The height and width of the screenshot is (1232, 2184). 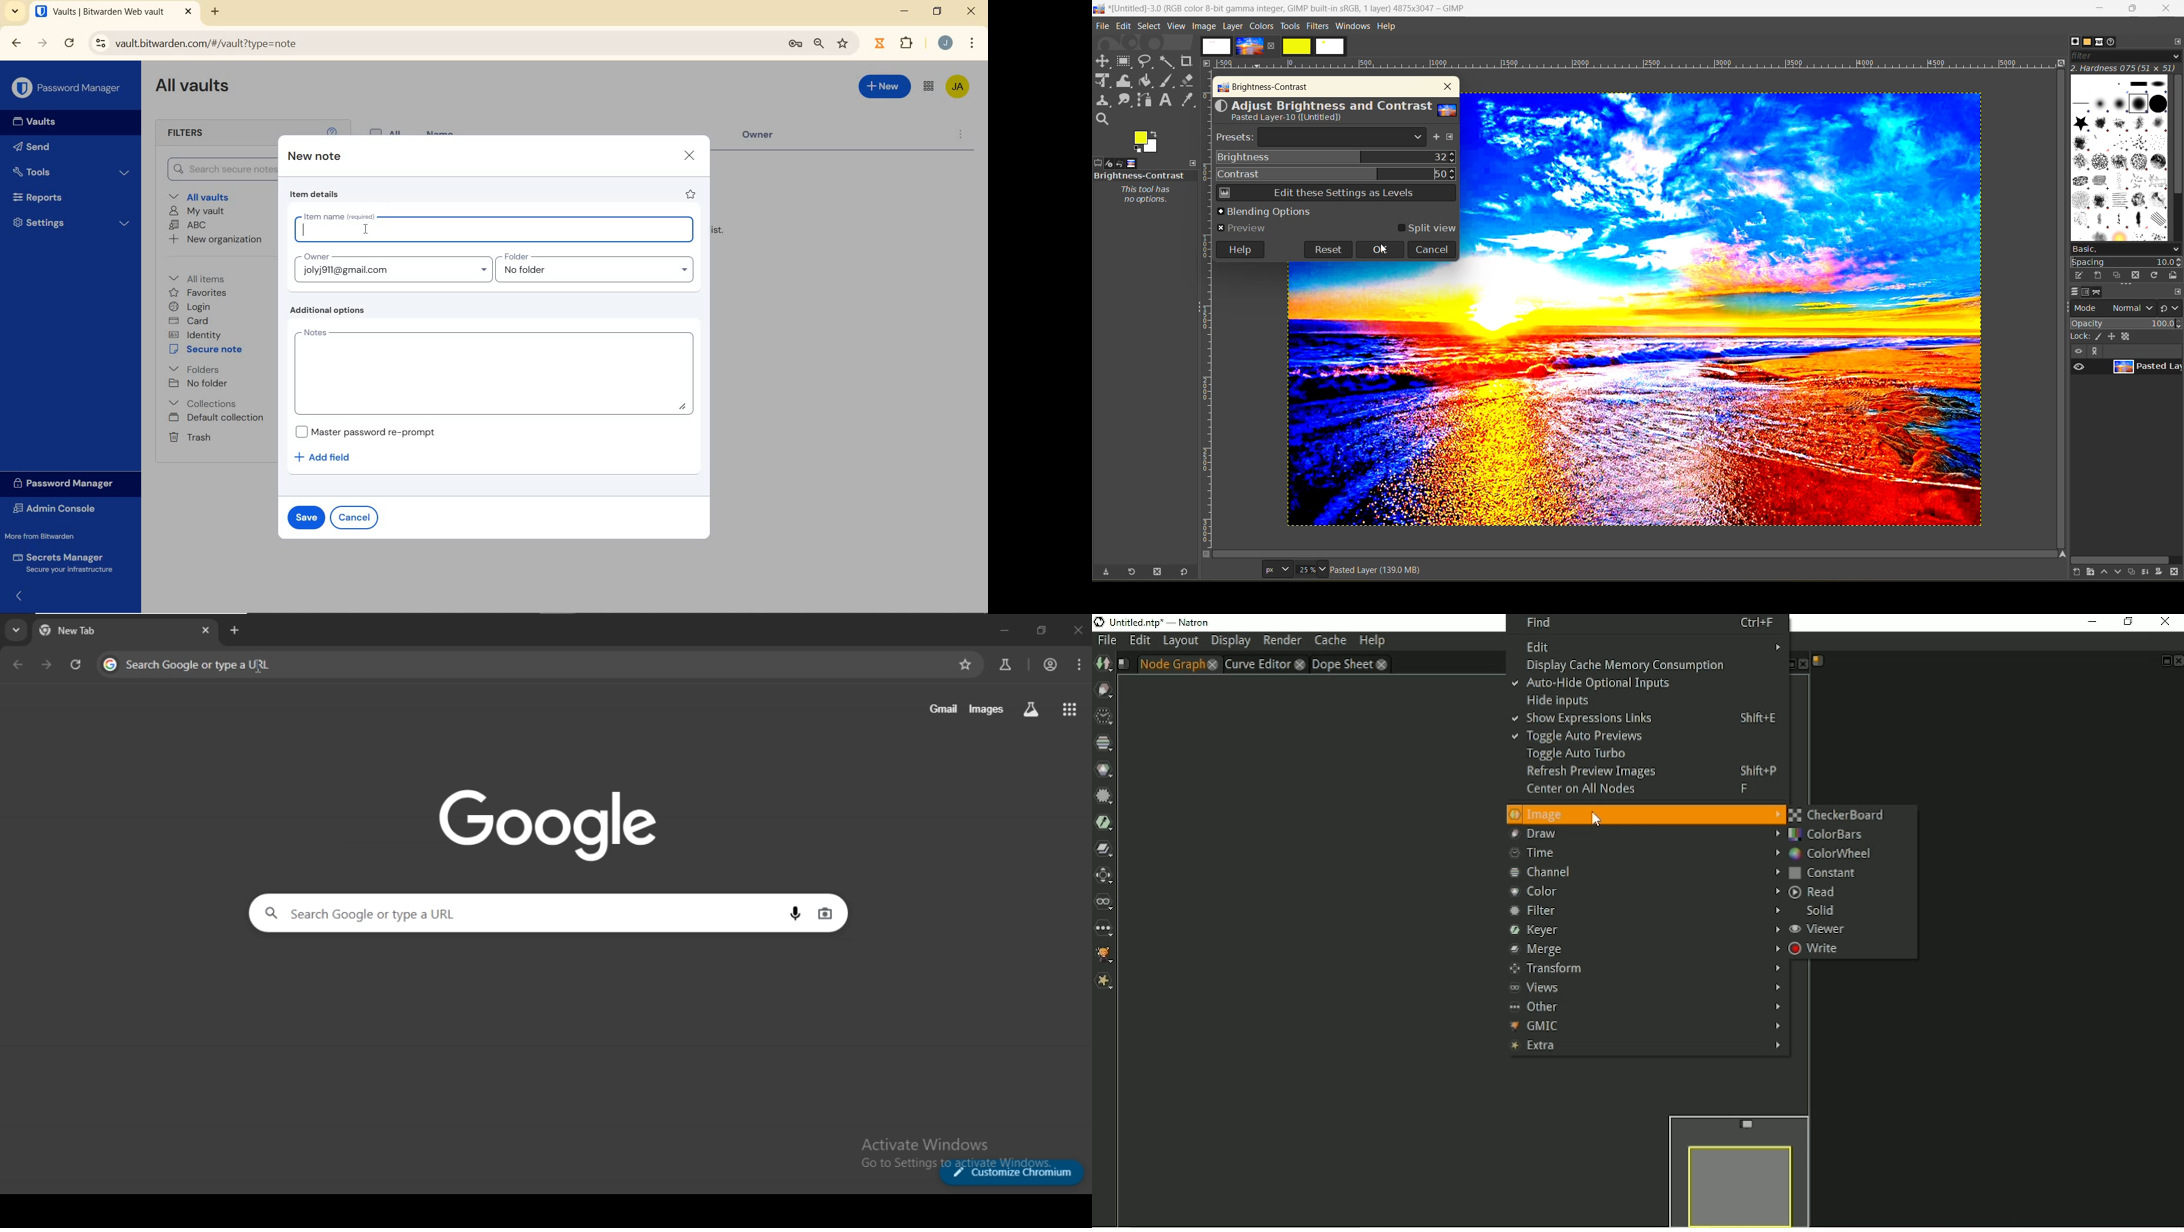 I want to click on cancel, so click(x=354, y=518).